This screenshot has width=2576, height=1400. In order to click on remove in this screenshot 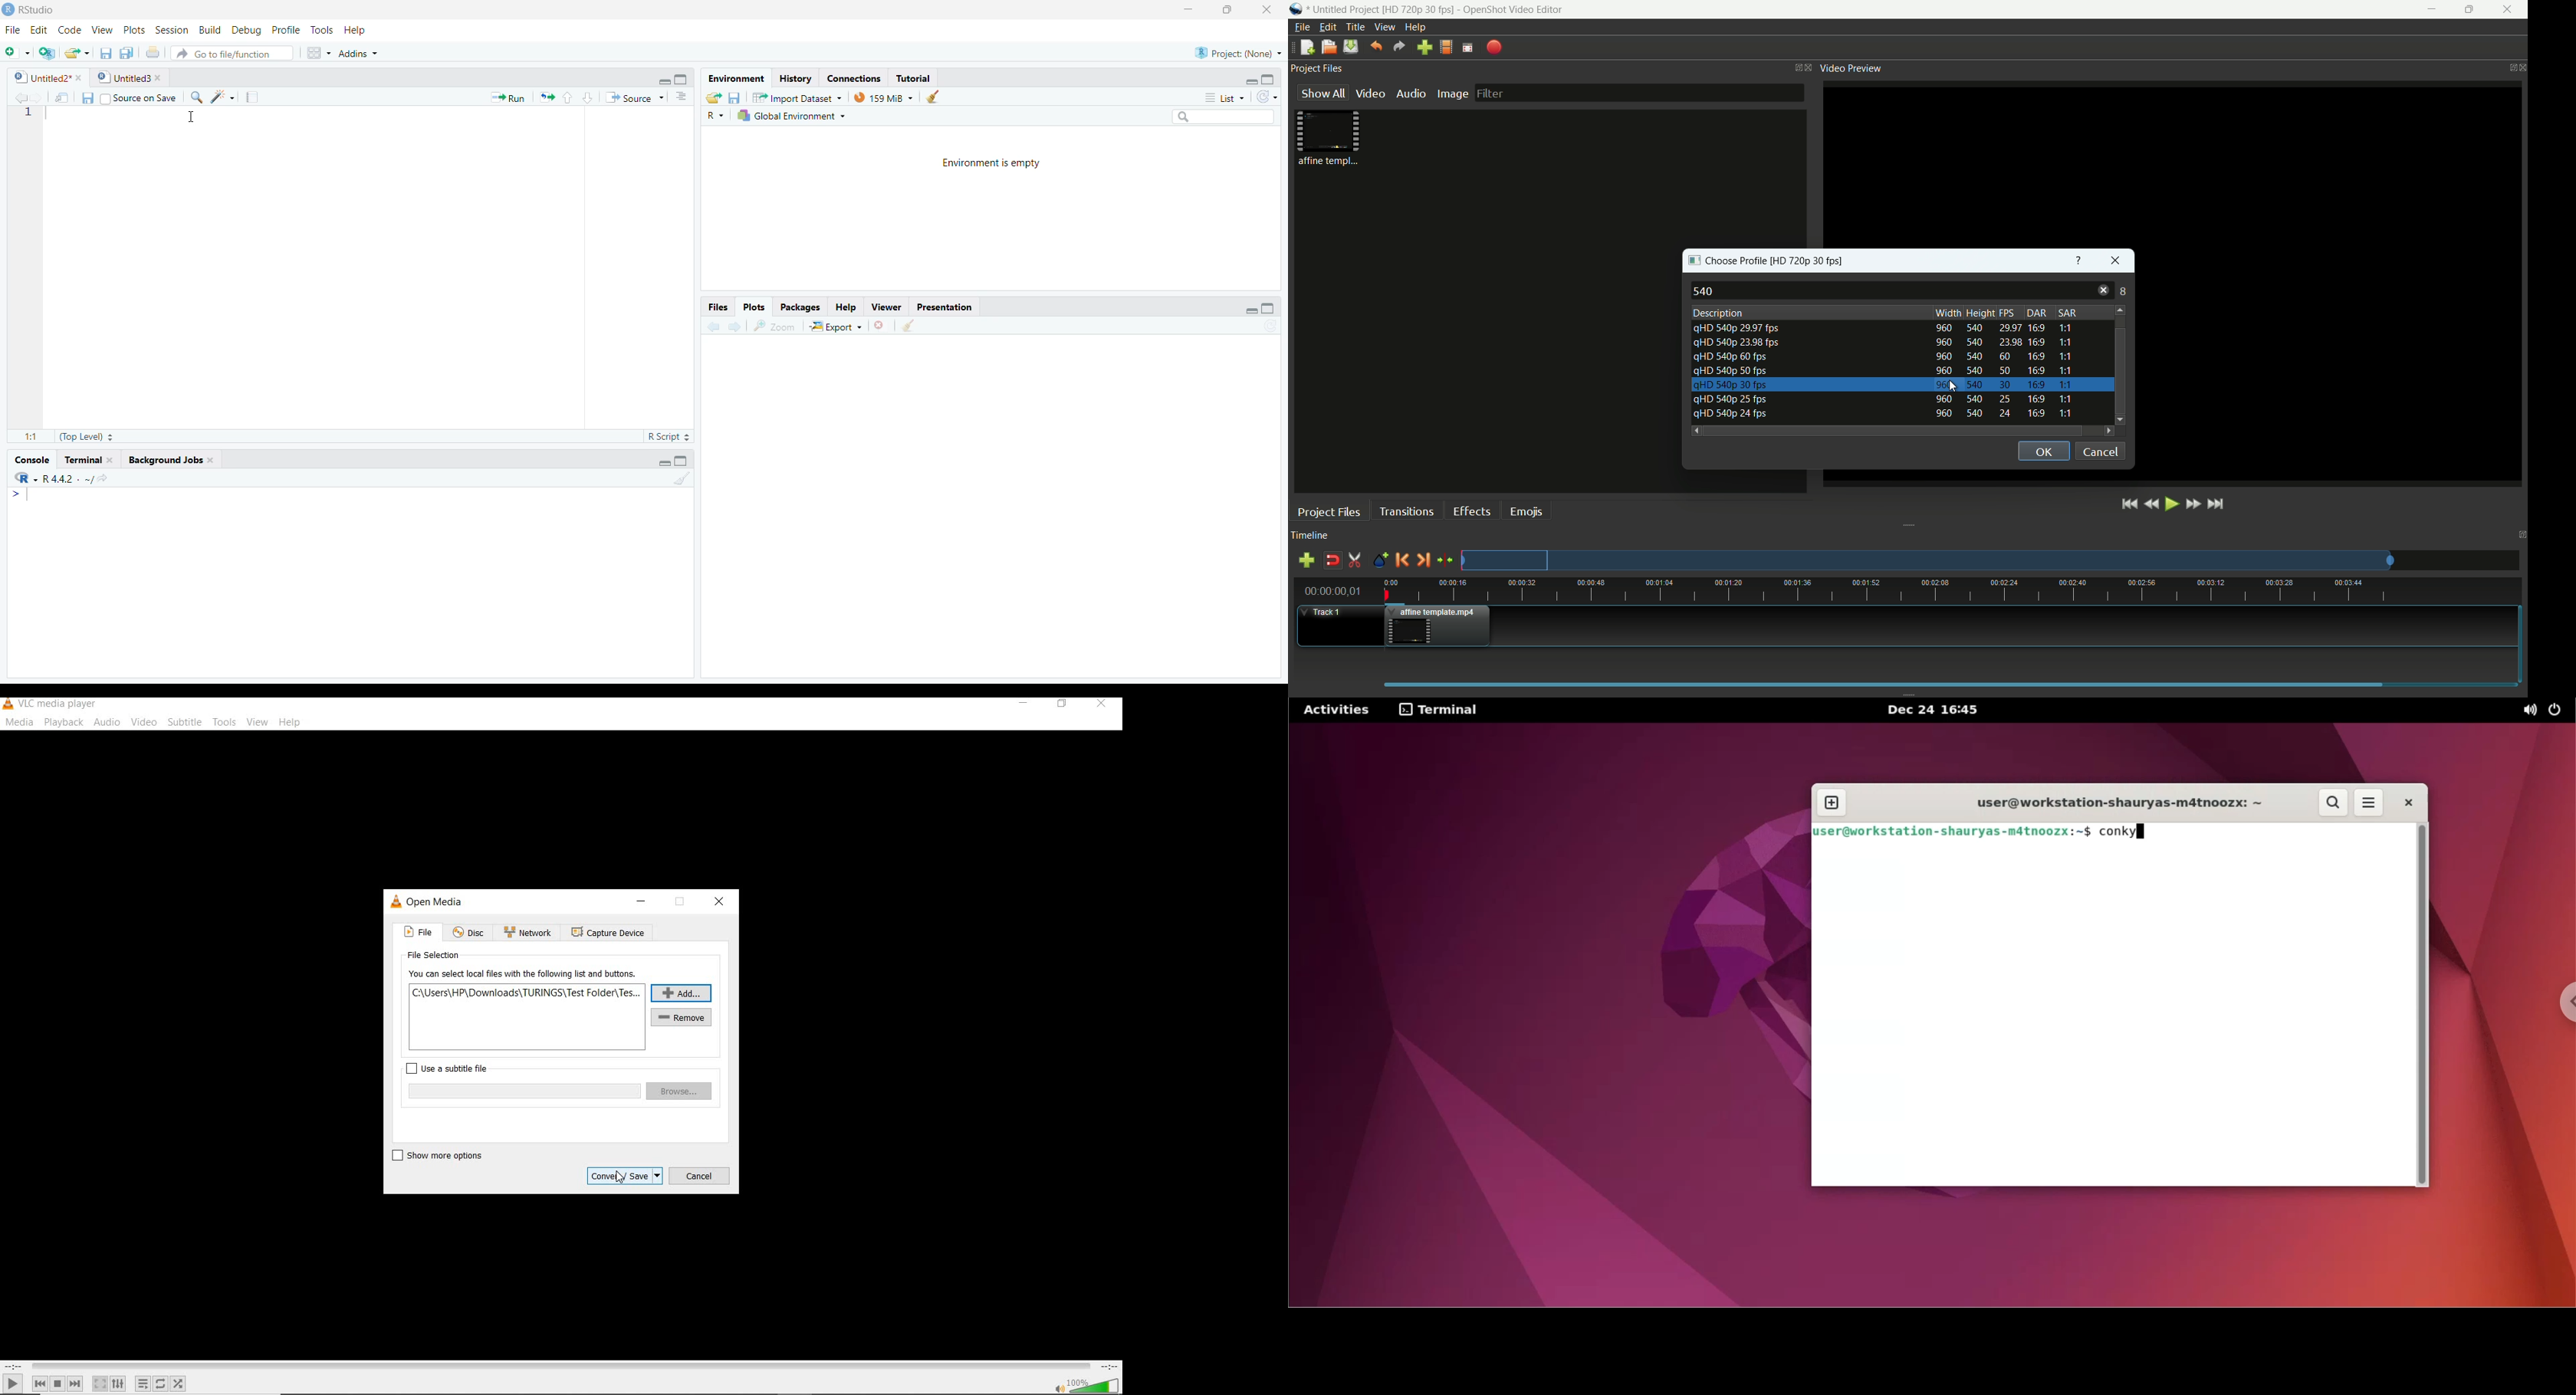, I will do `click(683, 1018)`.